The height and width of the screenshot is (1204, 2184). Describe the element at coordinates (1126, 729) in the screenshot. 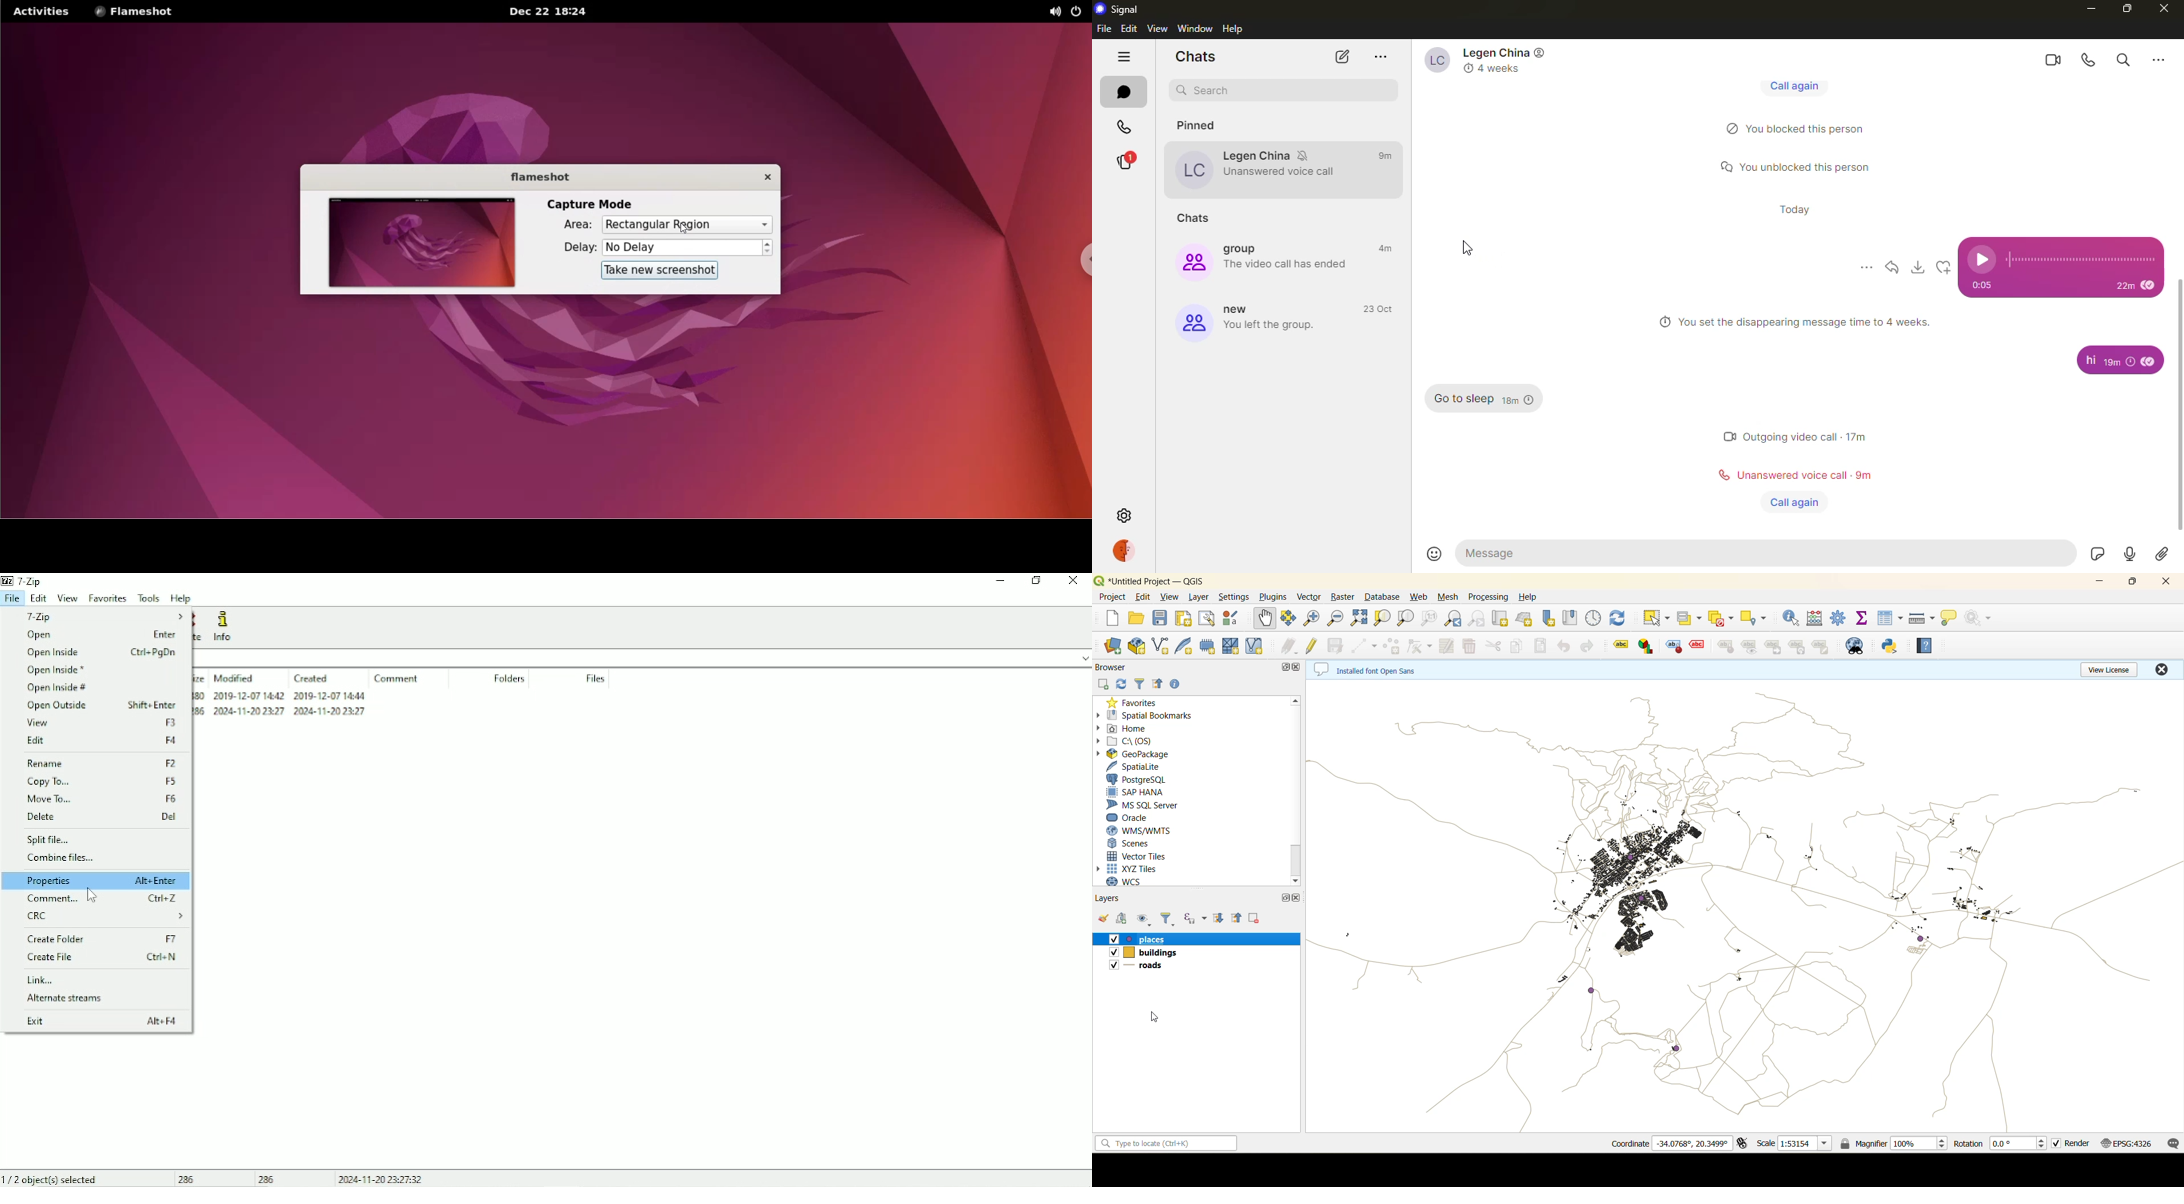

I see `home` at that location.